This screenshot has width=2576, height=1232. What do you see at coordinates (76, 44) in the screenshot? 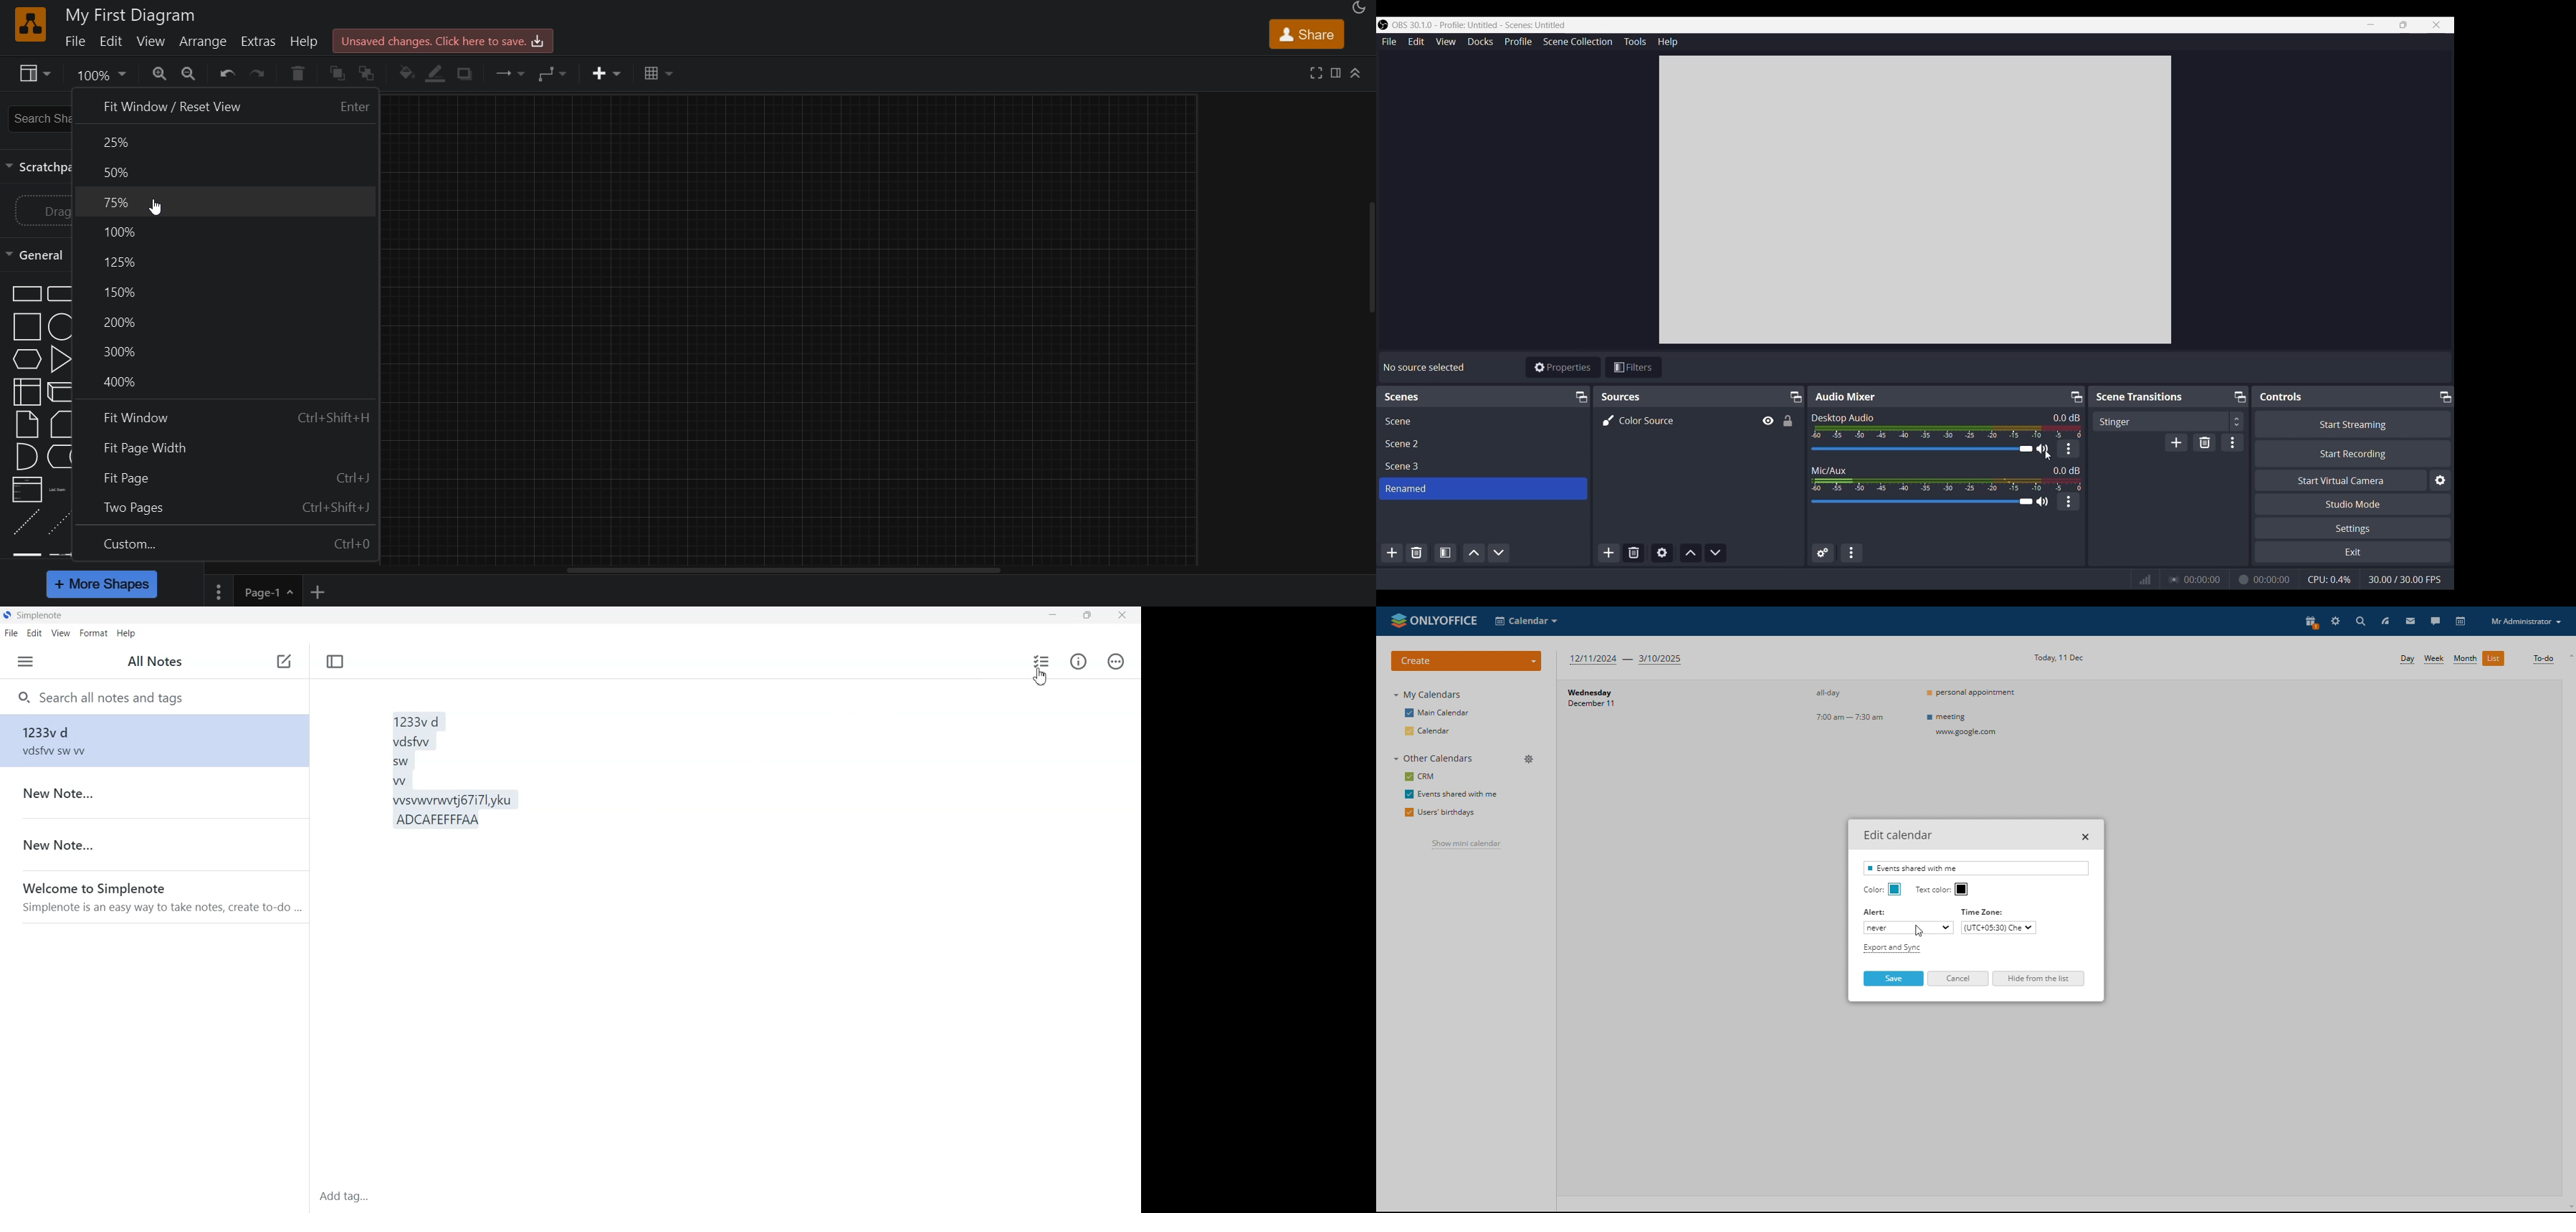
I see `file` at bounding box center [76, 44].